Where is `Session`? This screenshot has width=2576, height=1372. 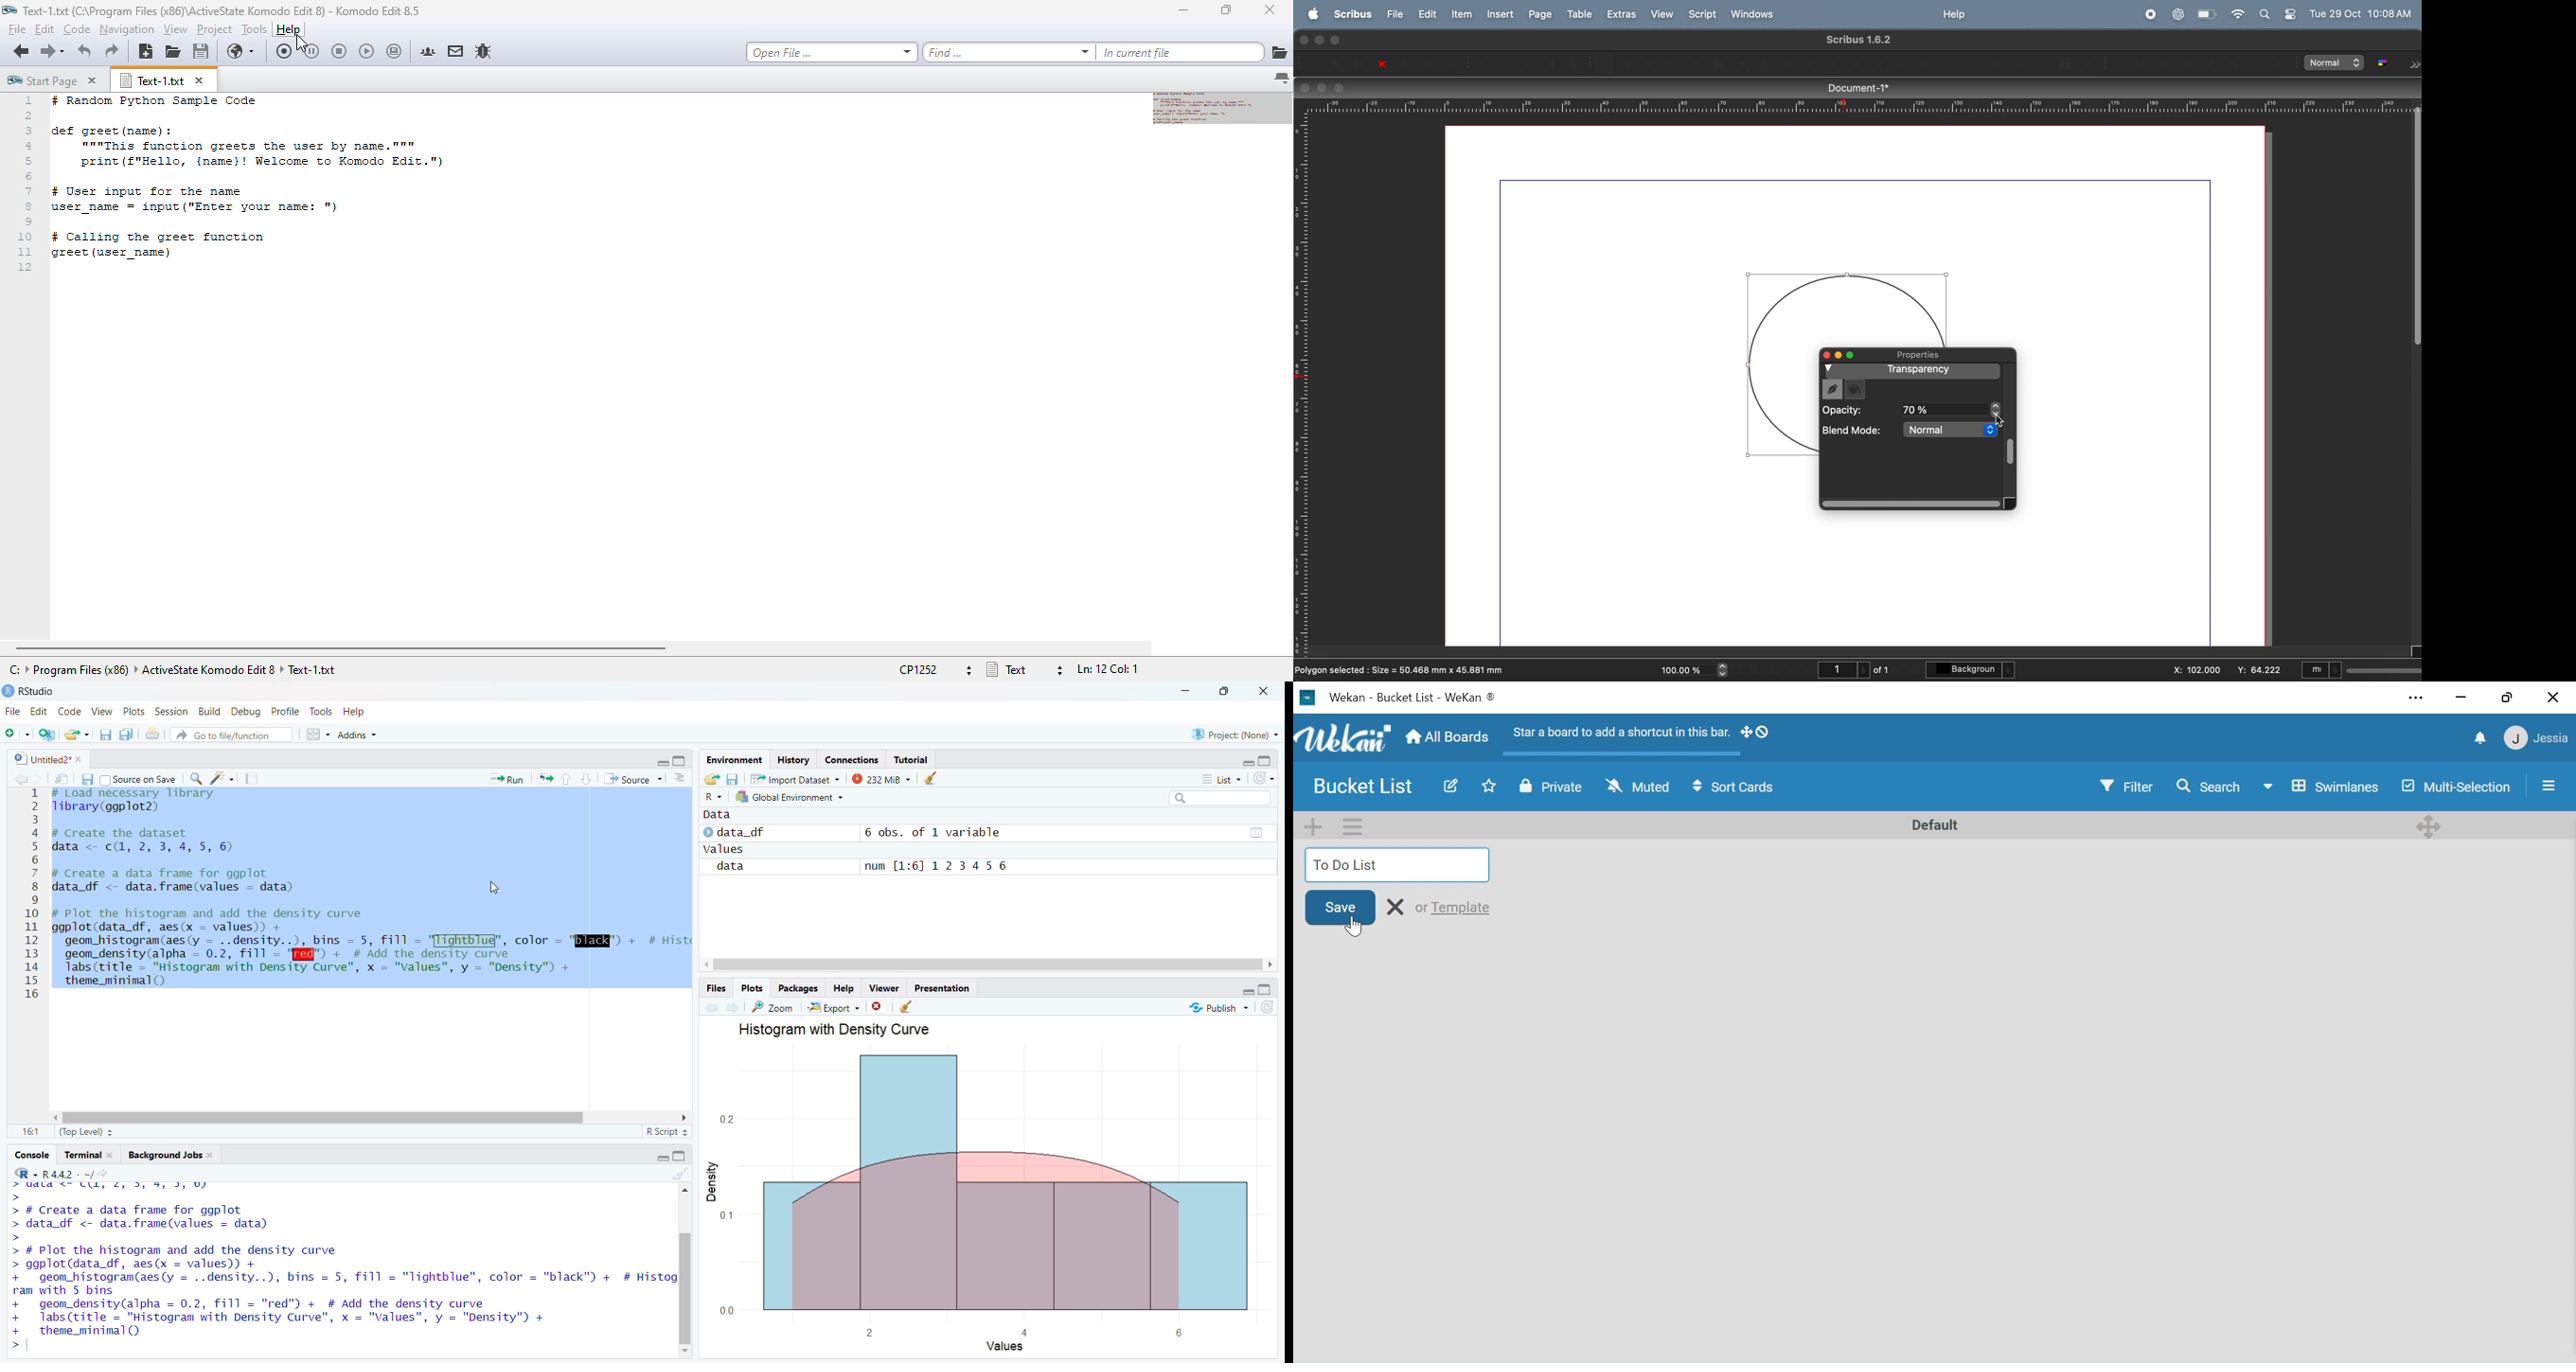
Session is located at coordinates (173, 710).